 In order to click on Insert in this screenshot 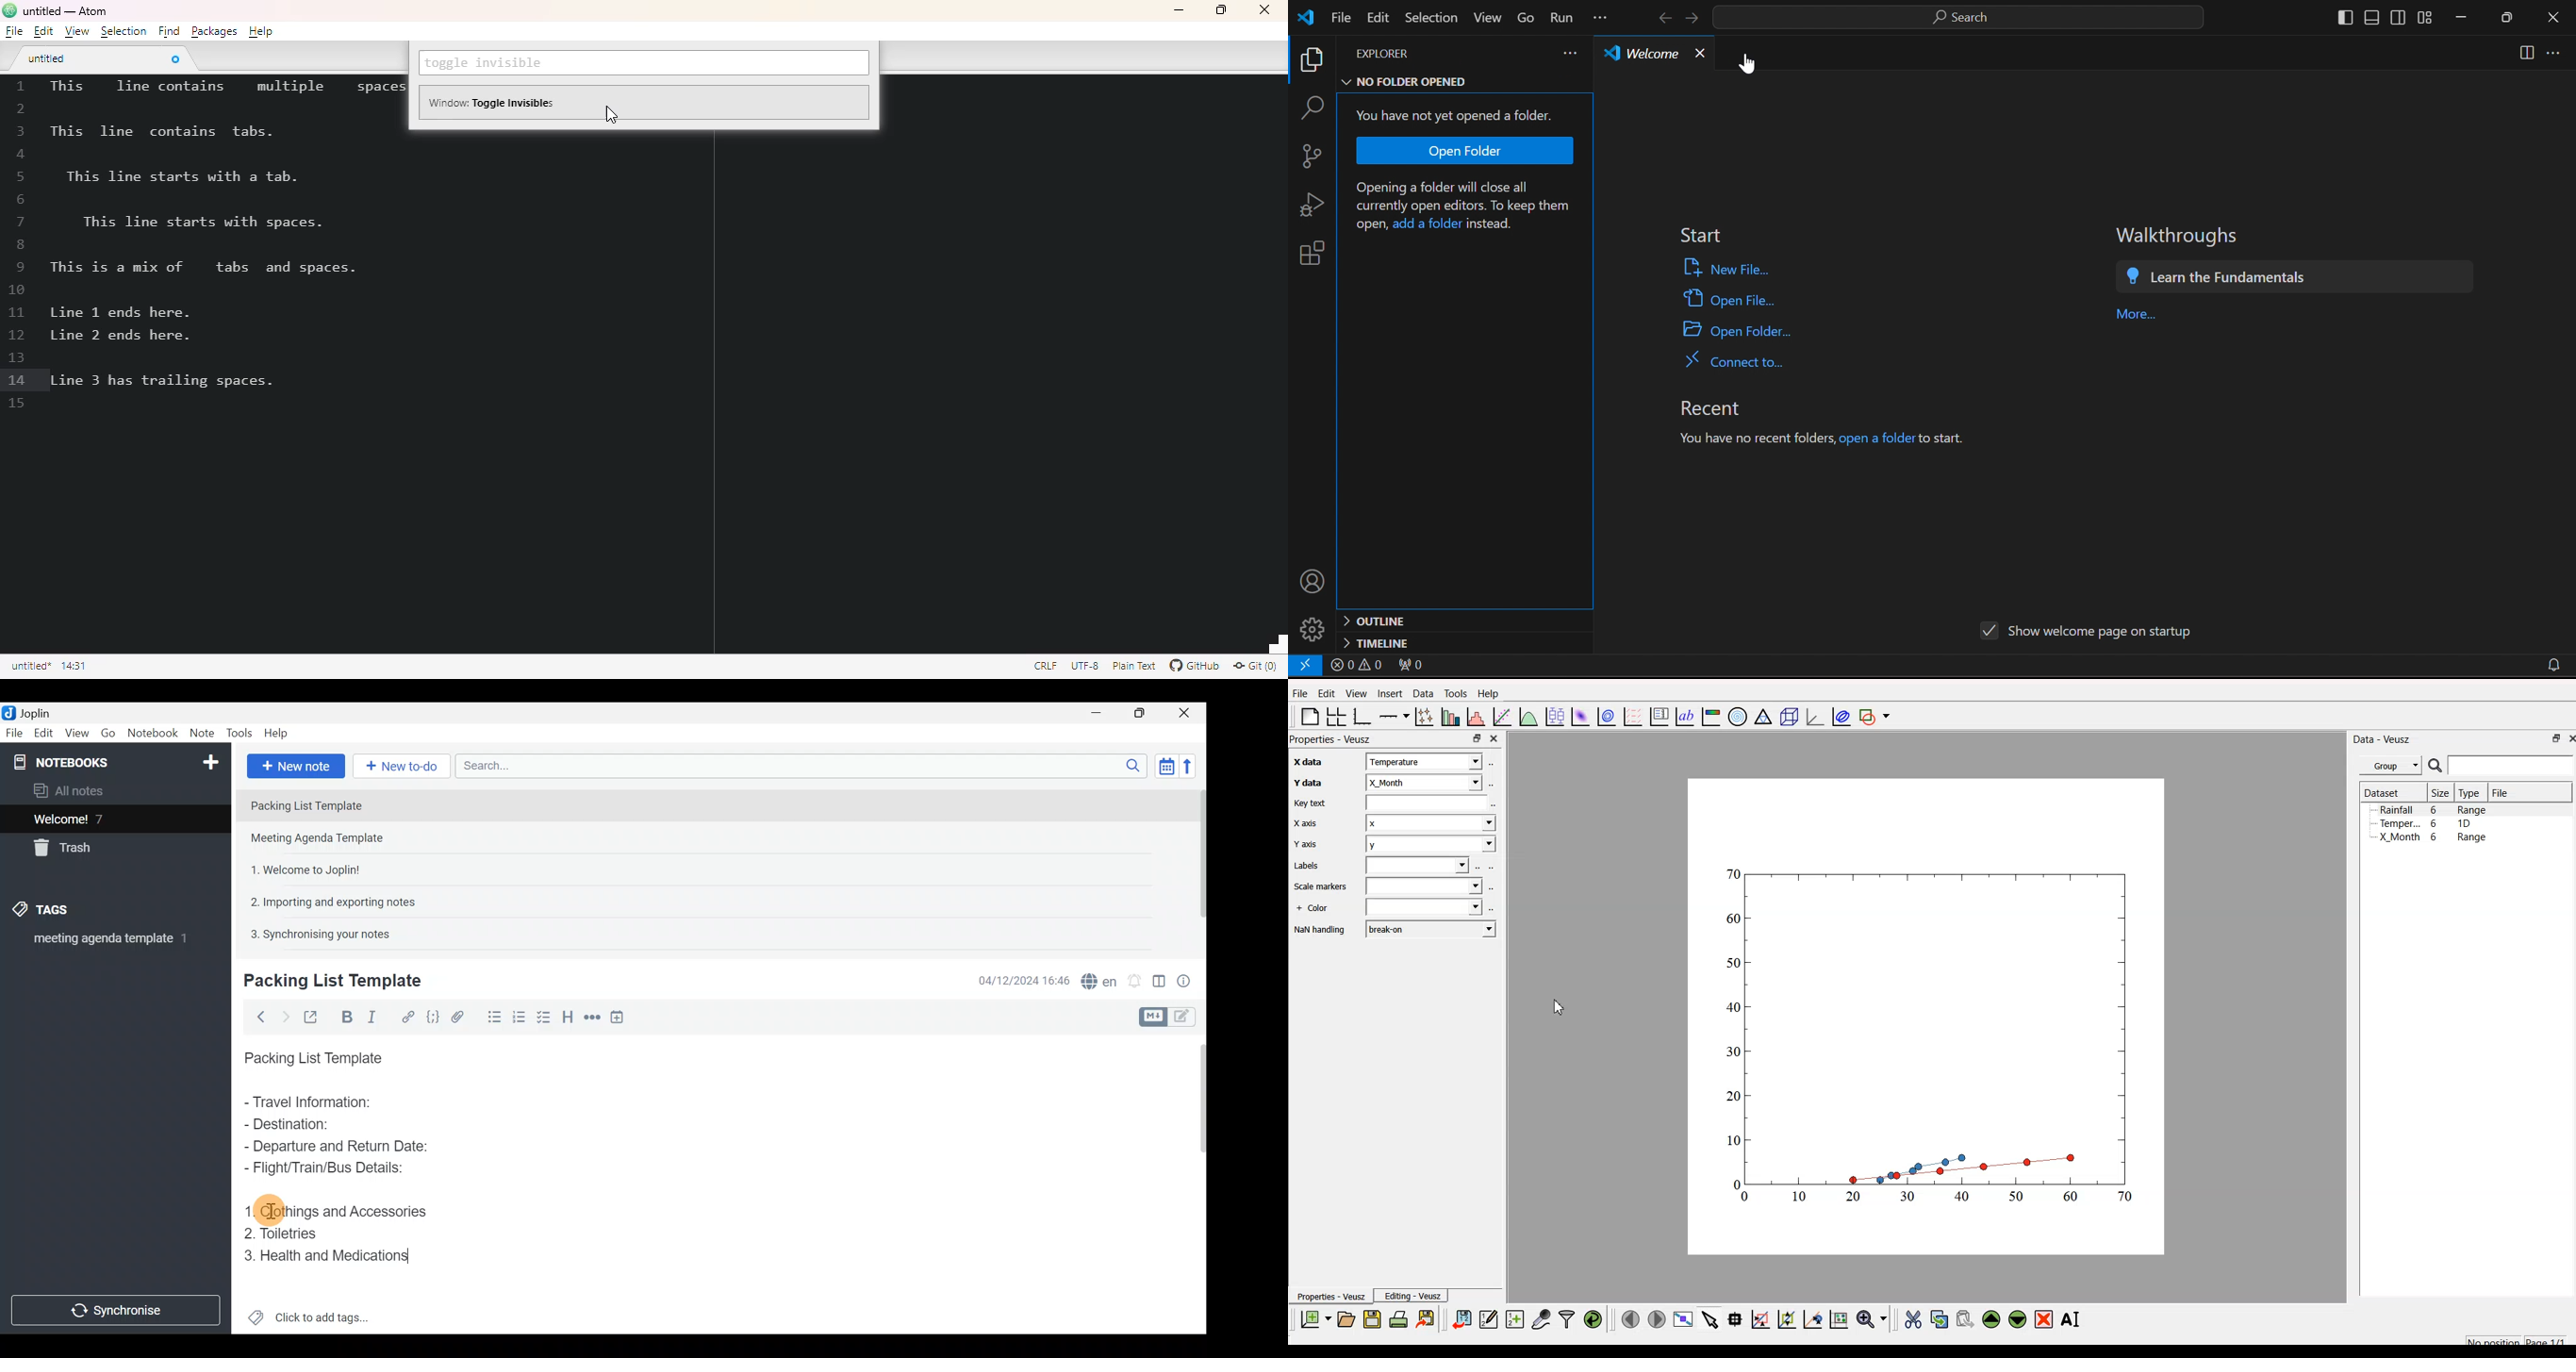, I will do `click(1389, 694)`.